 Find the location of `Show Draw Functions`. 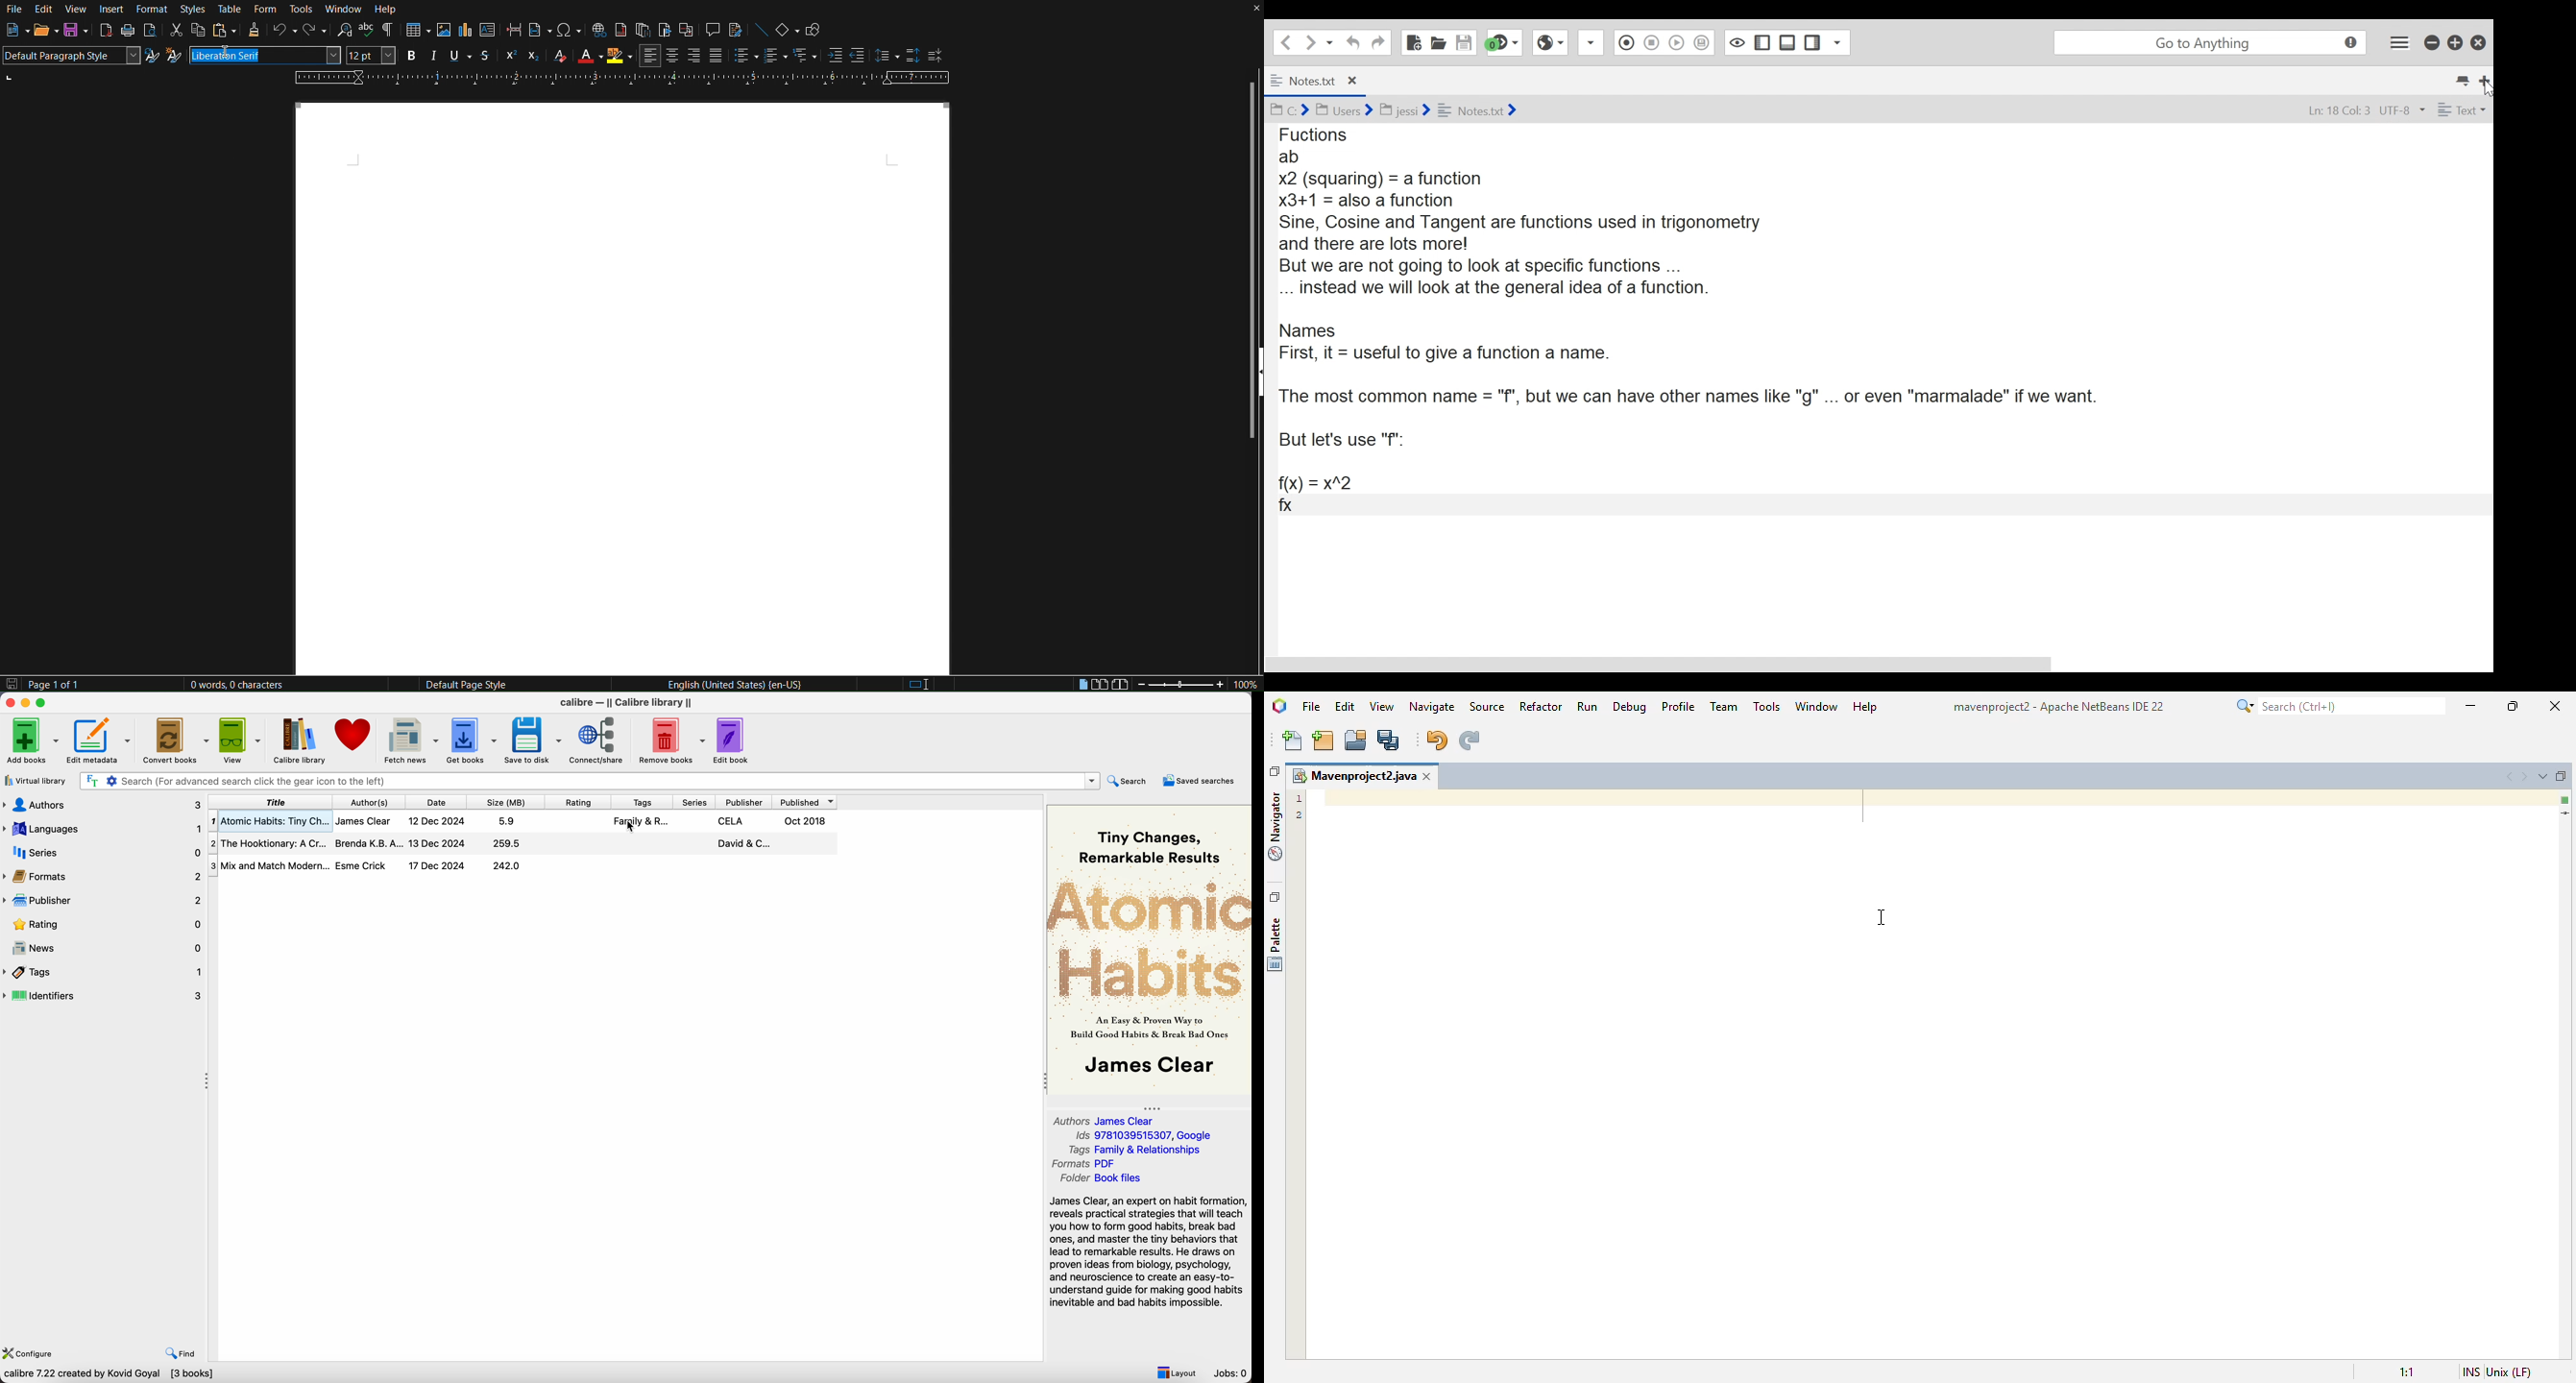

Show Draw Functions is located at coordinates (813, 32).